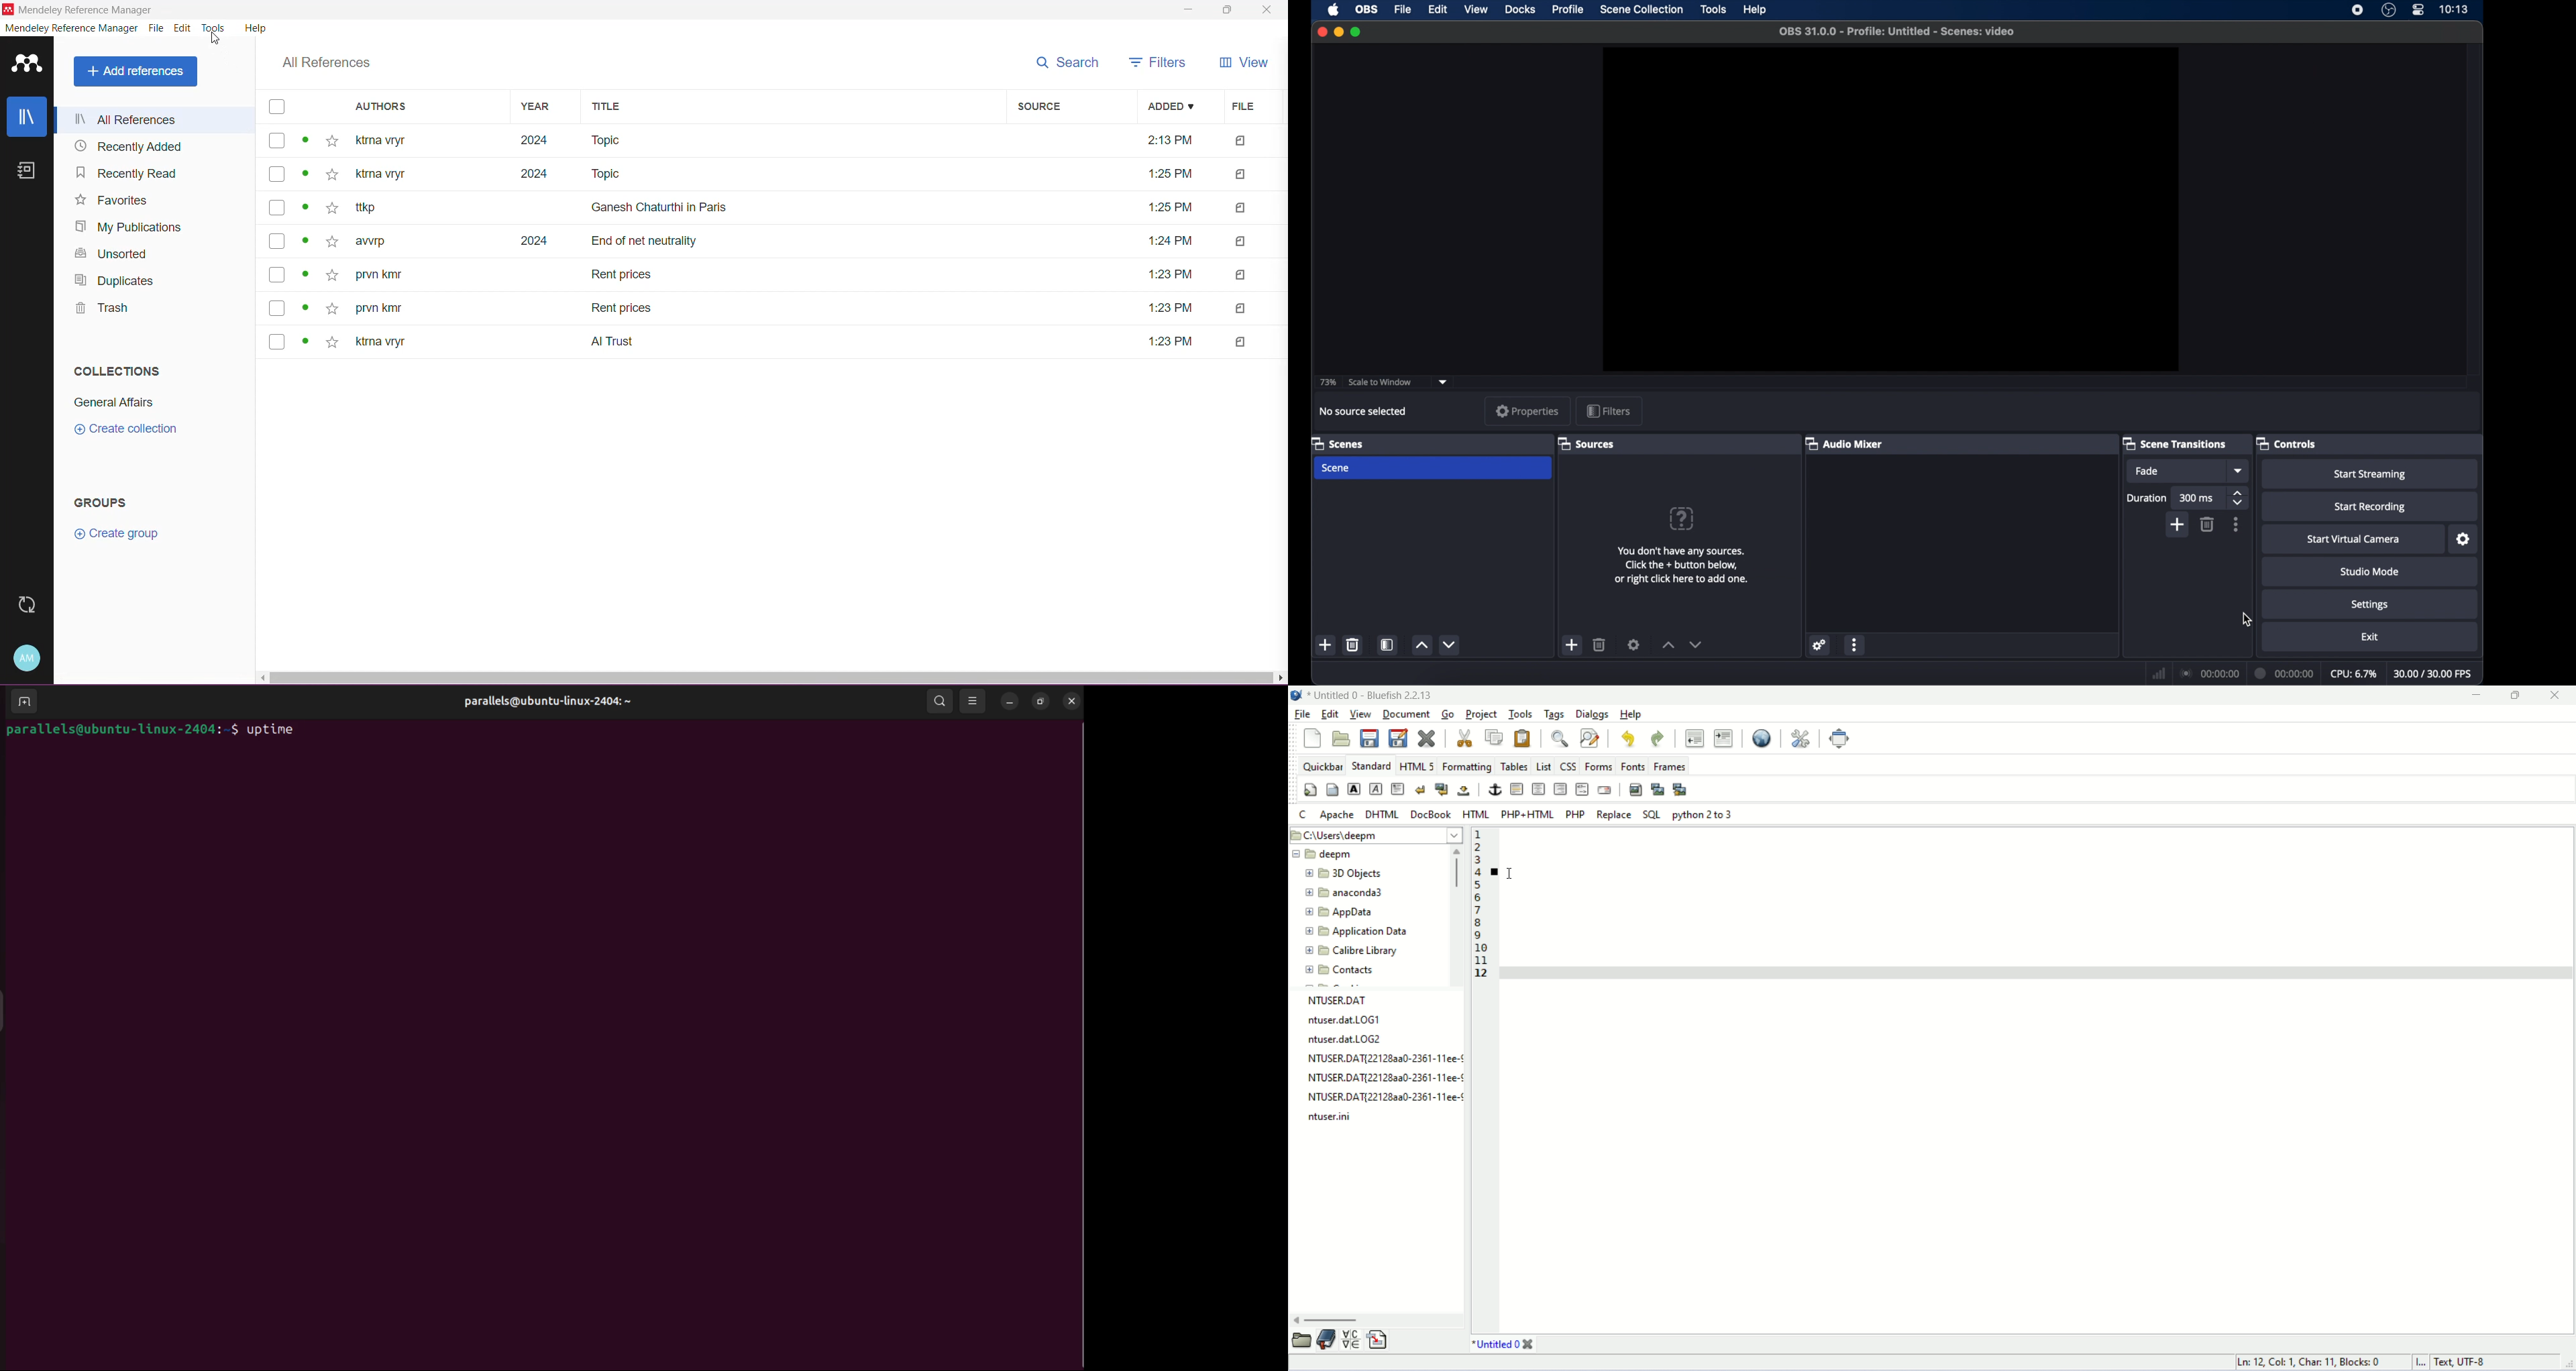 The image size is (2576, 1372). I want to click on file name, so click(1896, 30).